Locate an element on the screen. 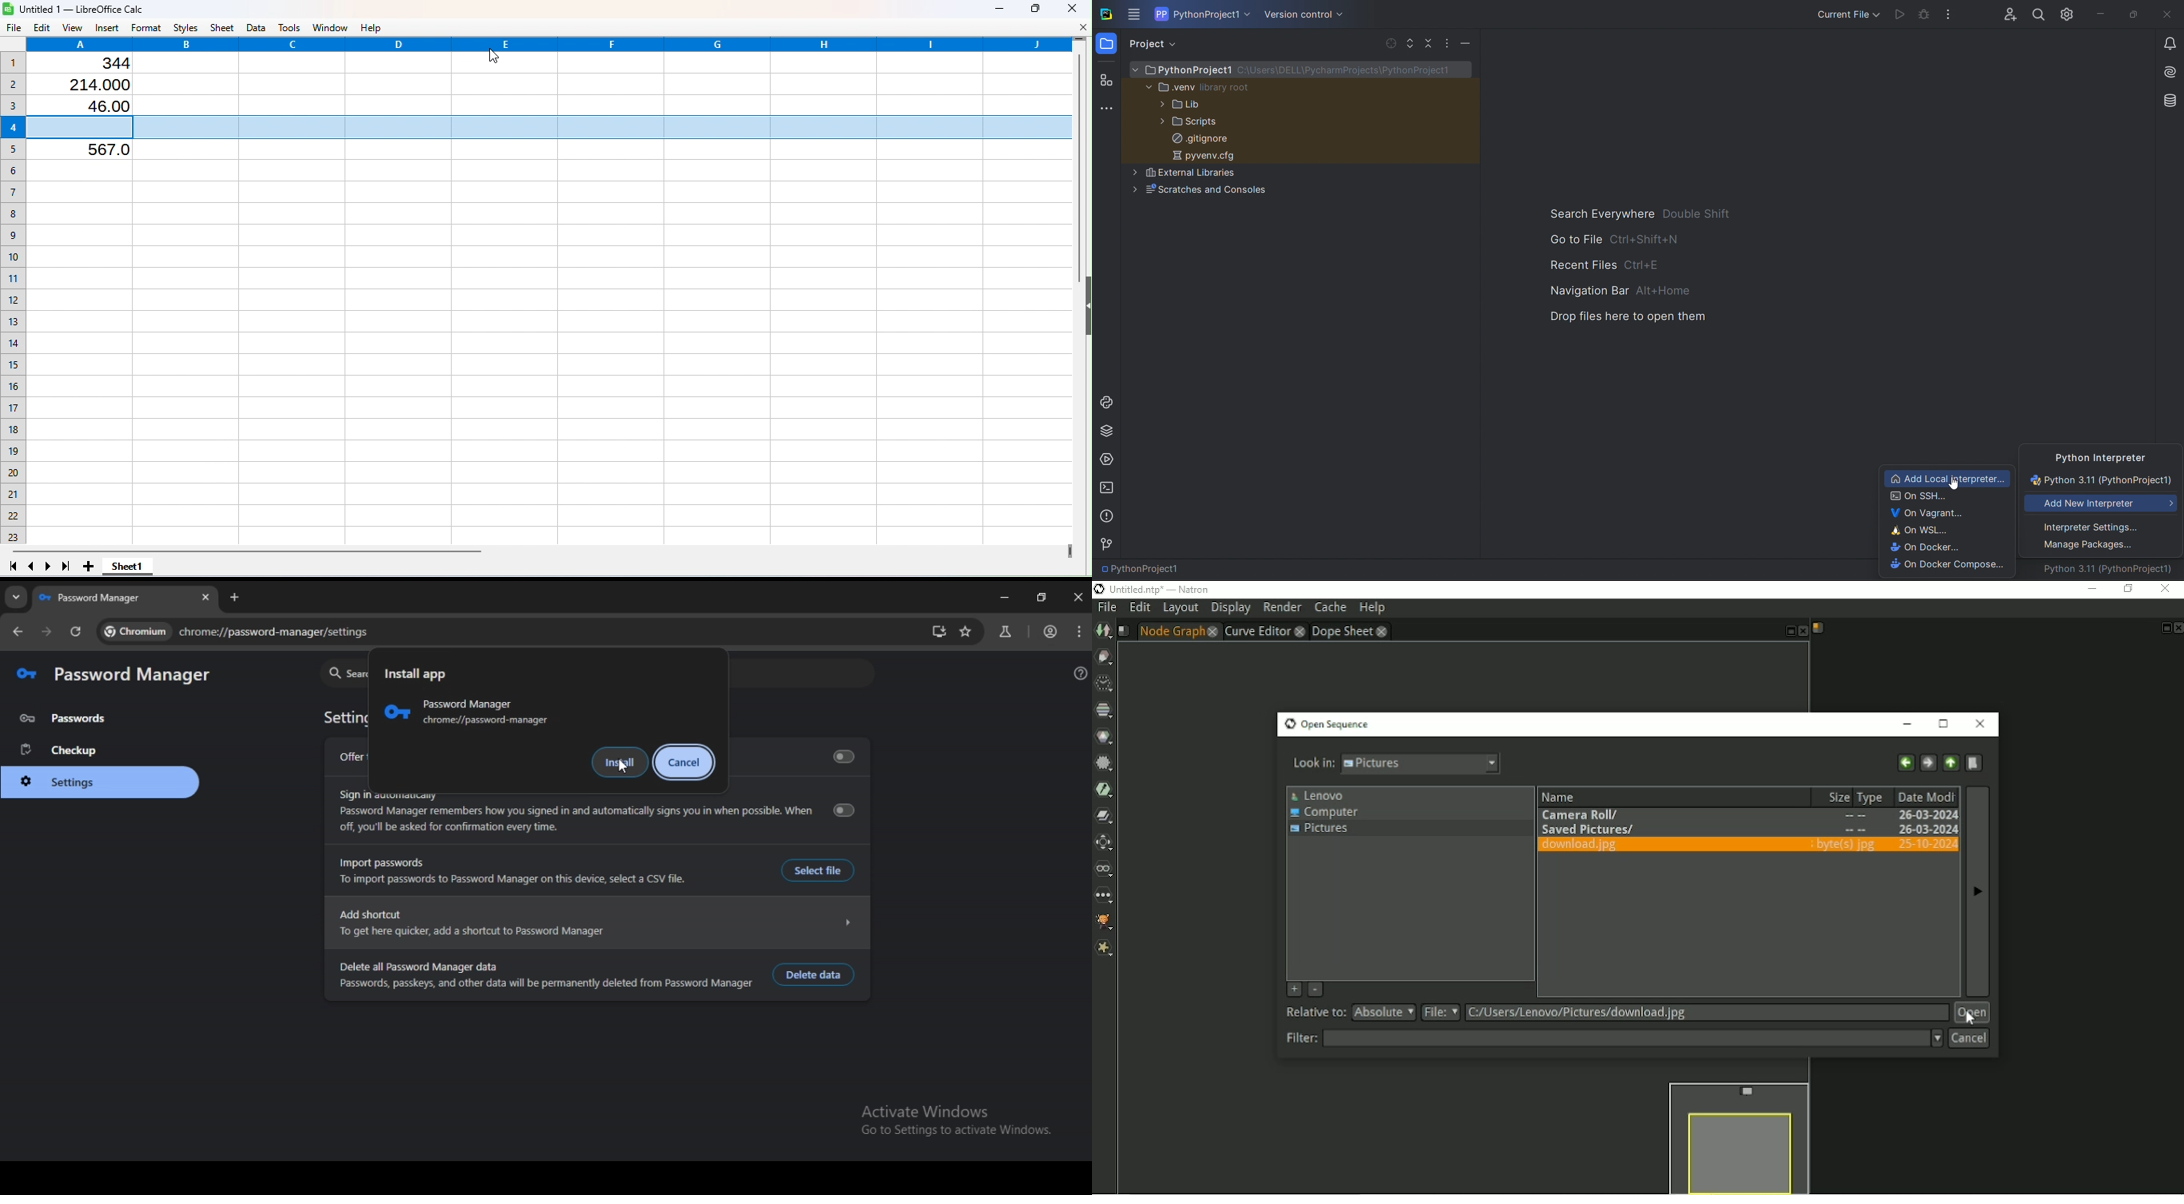 The height and width of the screenshot is (1204, 2184). Untitled 1 — LibreOffice Calc is located at coordinates (81, 8).